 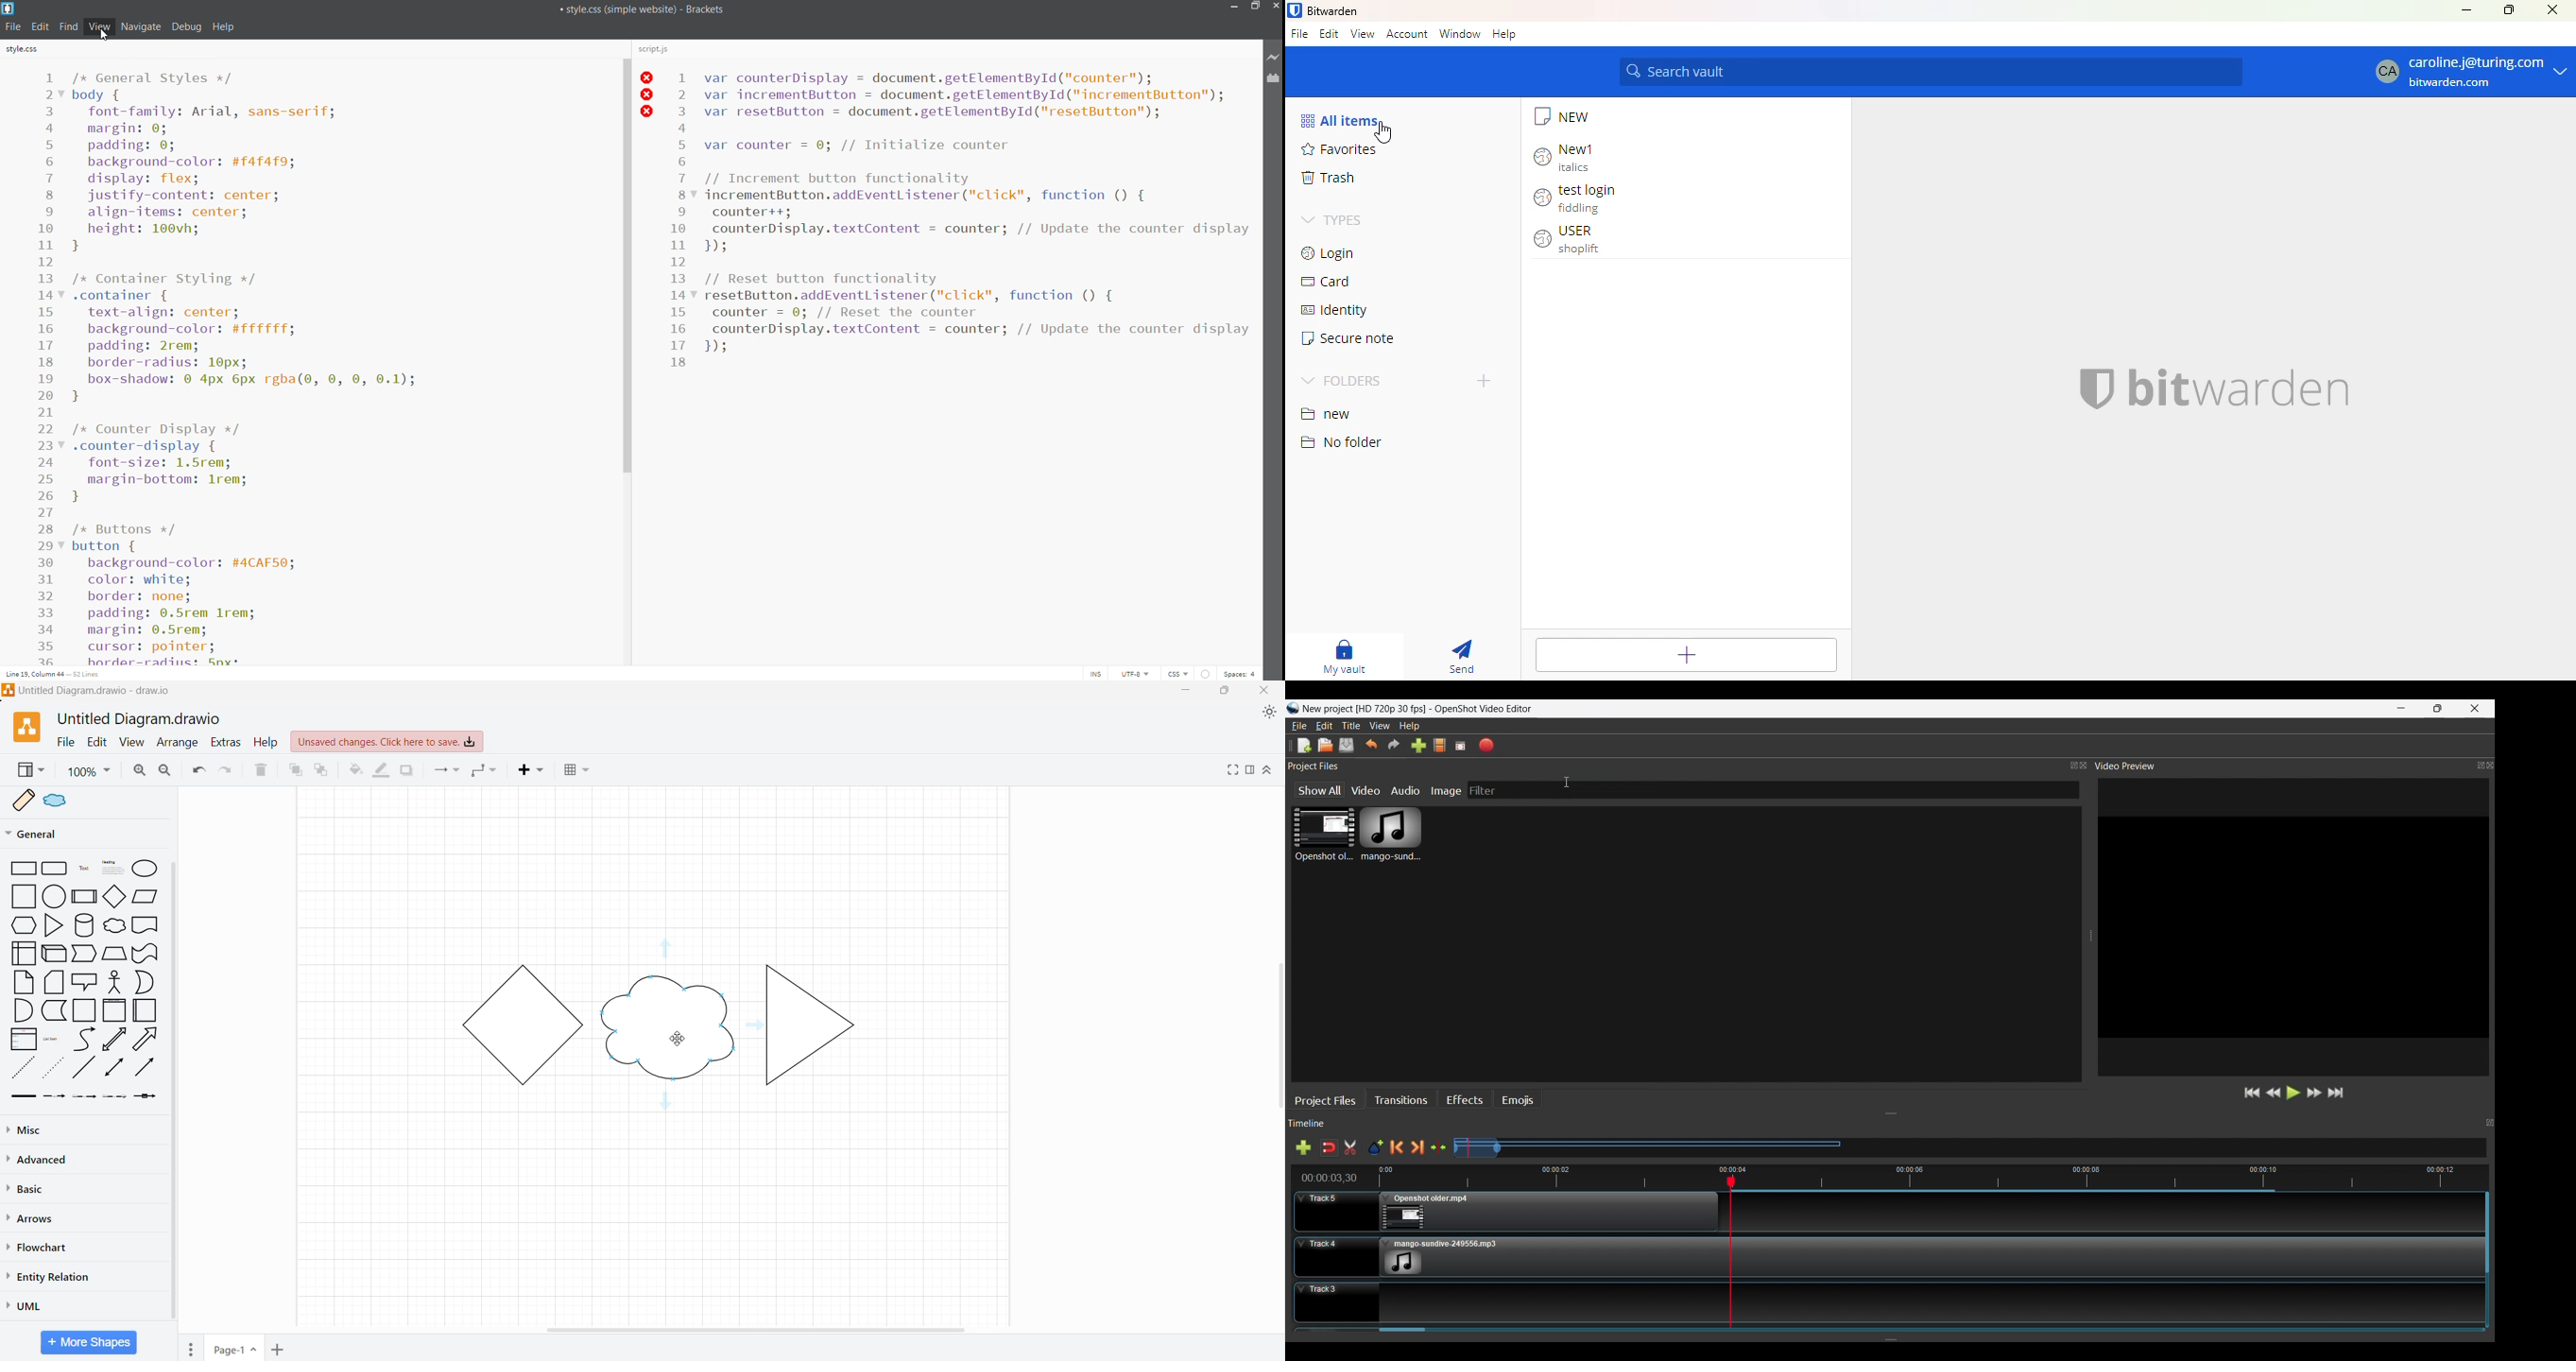 What do you see at coordinates (96, 25) in the screenshot?
I see `view` at bounding box center [96, 25].